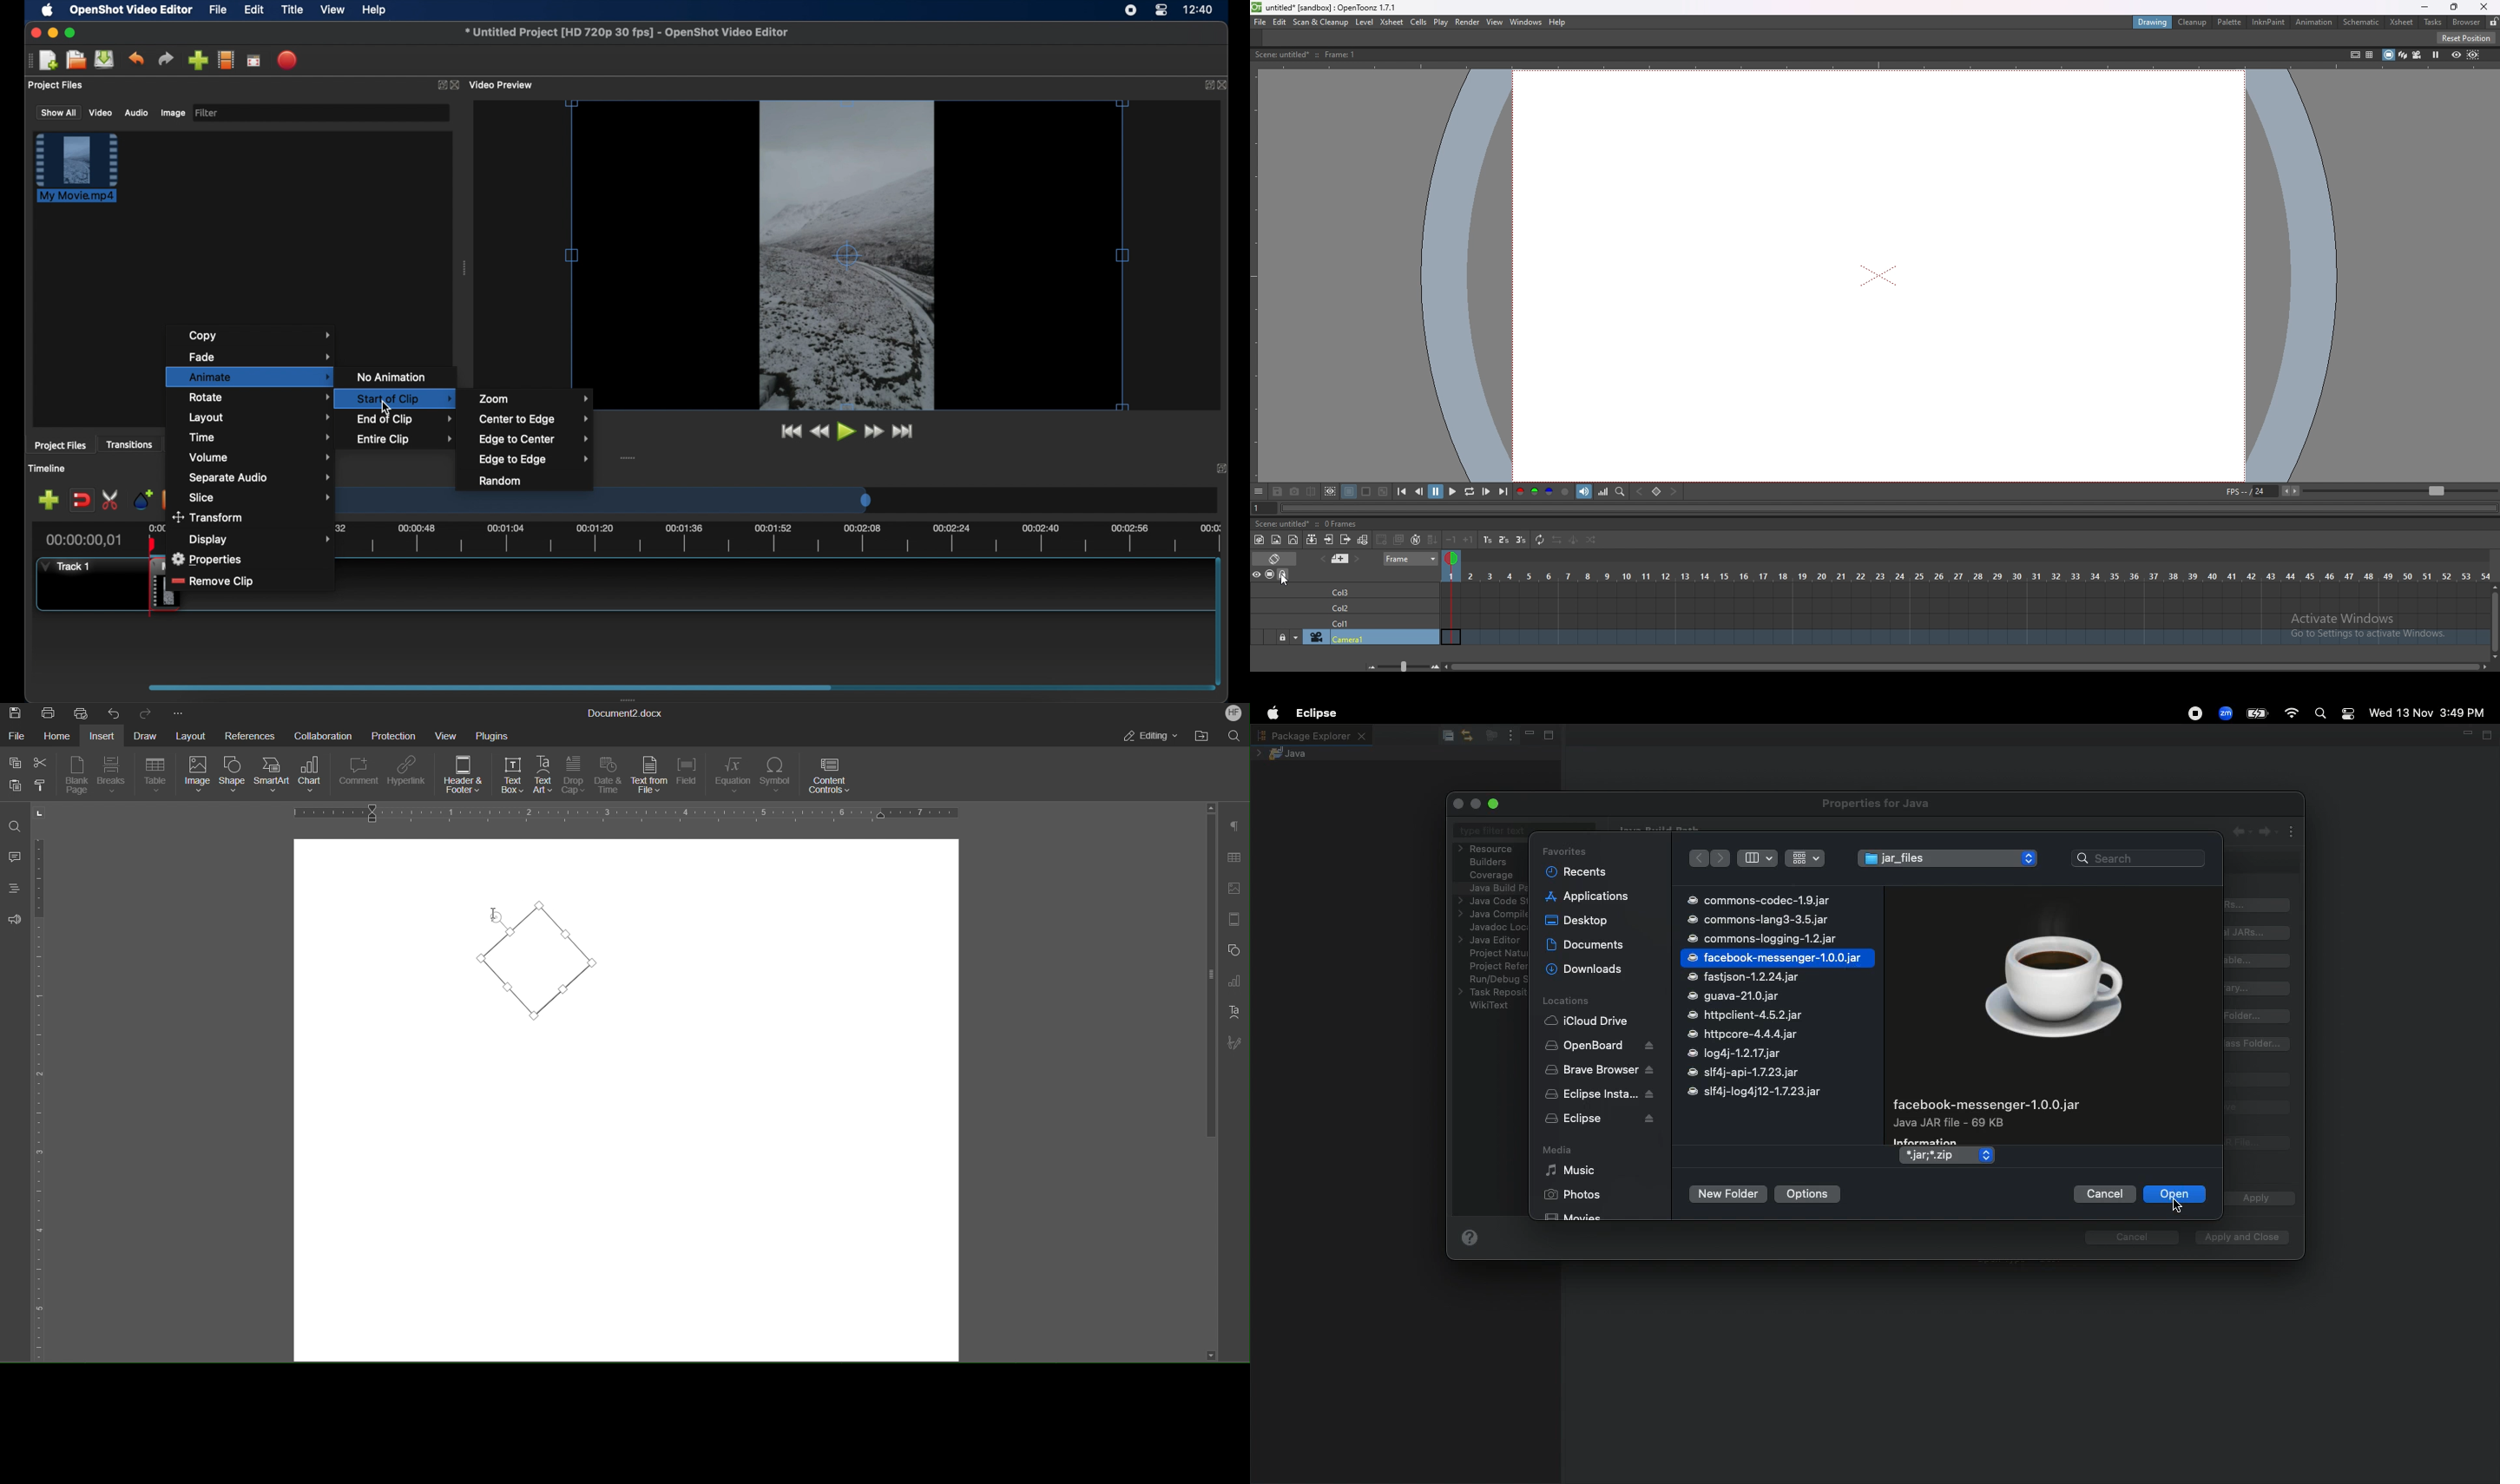 The height and width of the screenshot is (1484, 2520). I want to click on OpenBoard, so click(1601, 1046).